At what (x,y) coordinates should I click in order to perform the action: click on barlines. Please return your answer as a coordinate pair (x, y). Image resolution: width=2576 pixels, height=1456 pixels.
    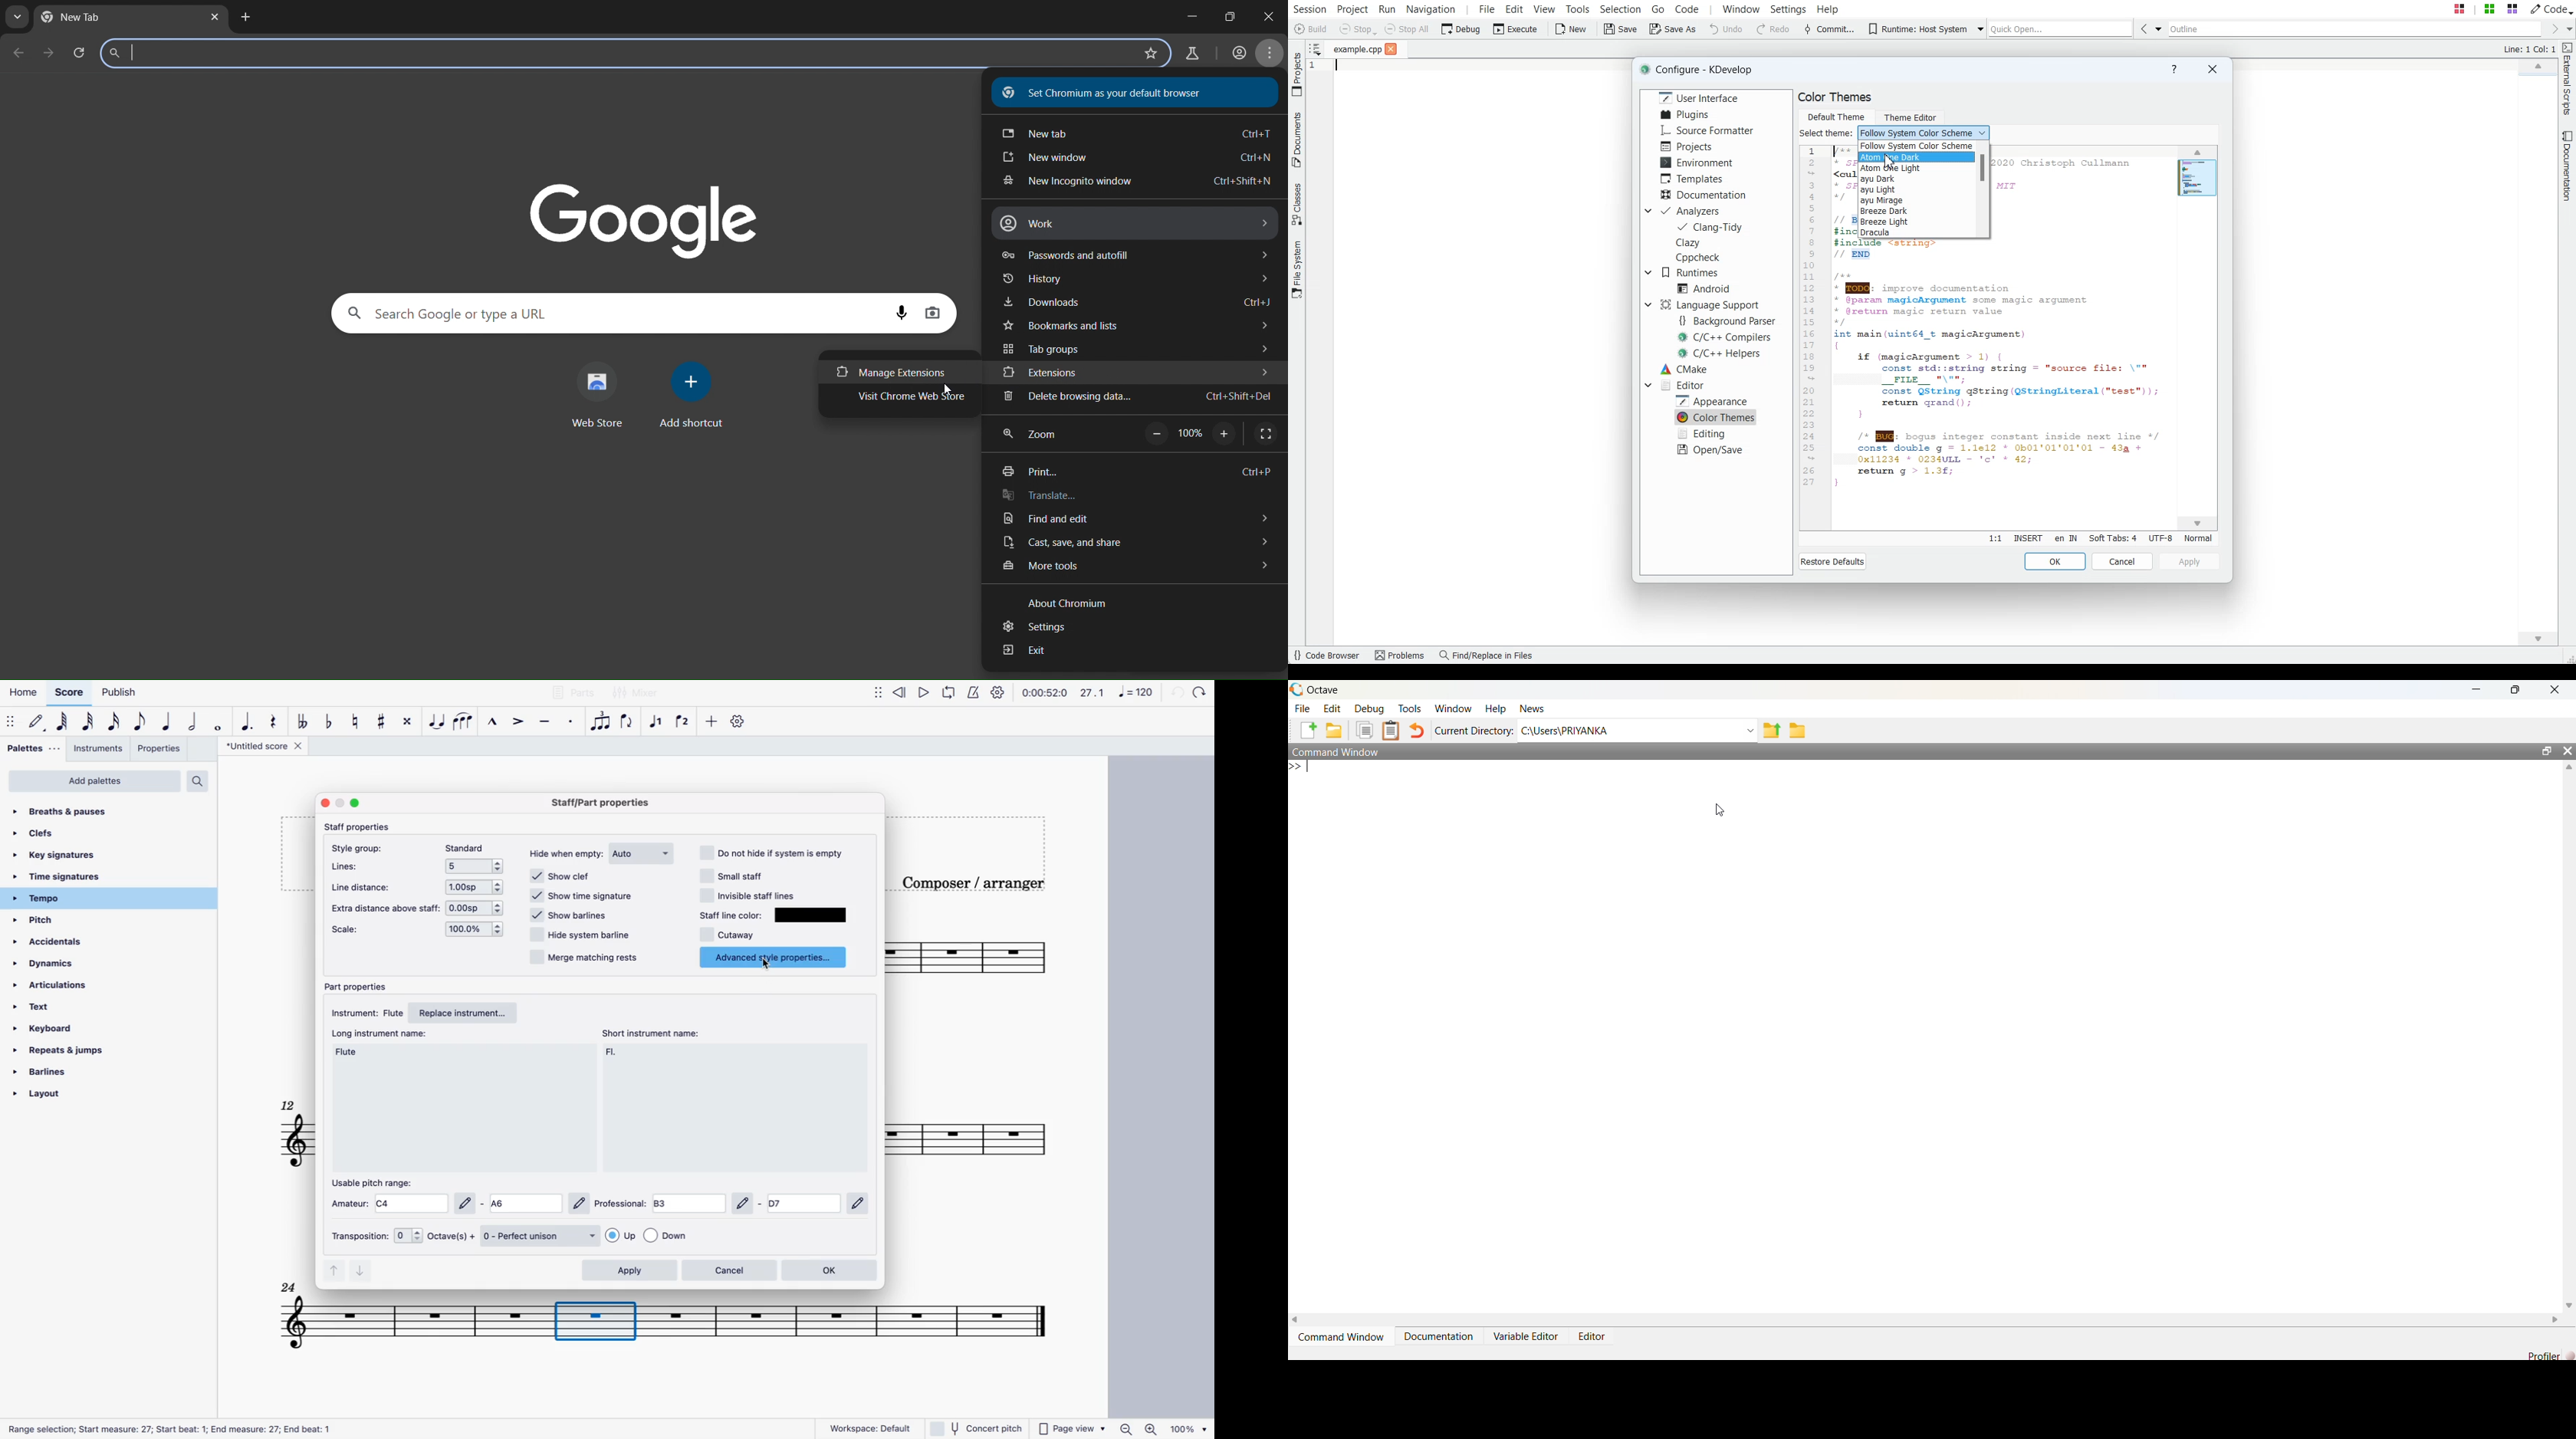
    Looking at the image, I should click on (90, 1072).